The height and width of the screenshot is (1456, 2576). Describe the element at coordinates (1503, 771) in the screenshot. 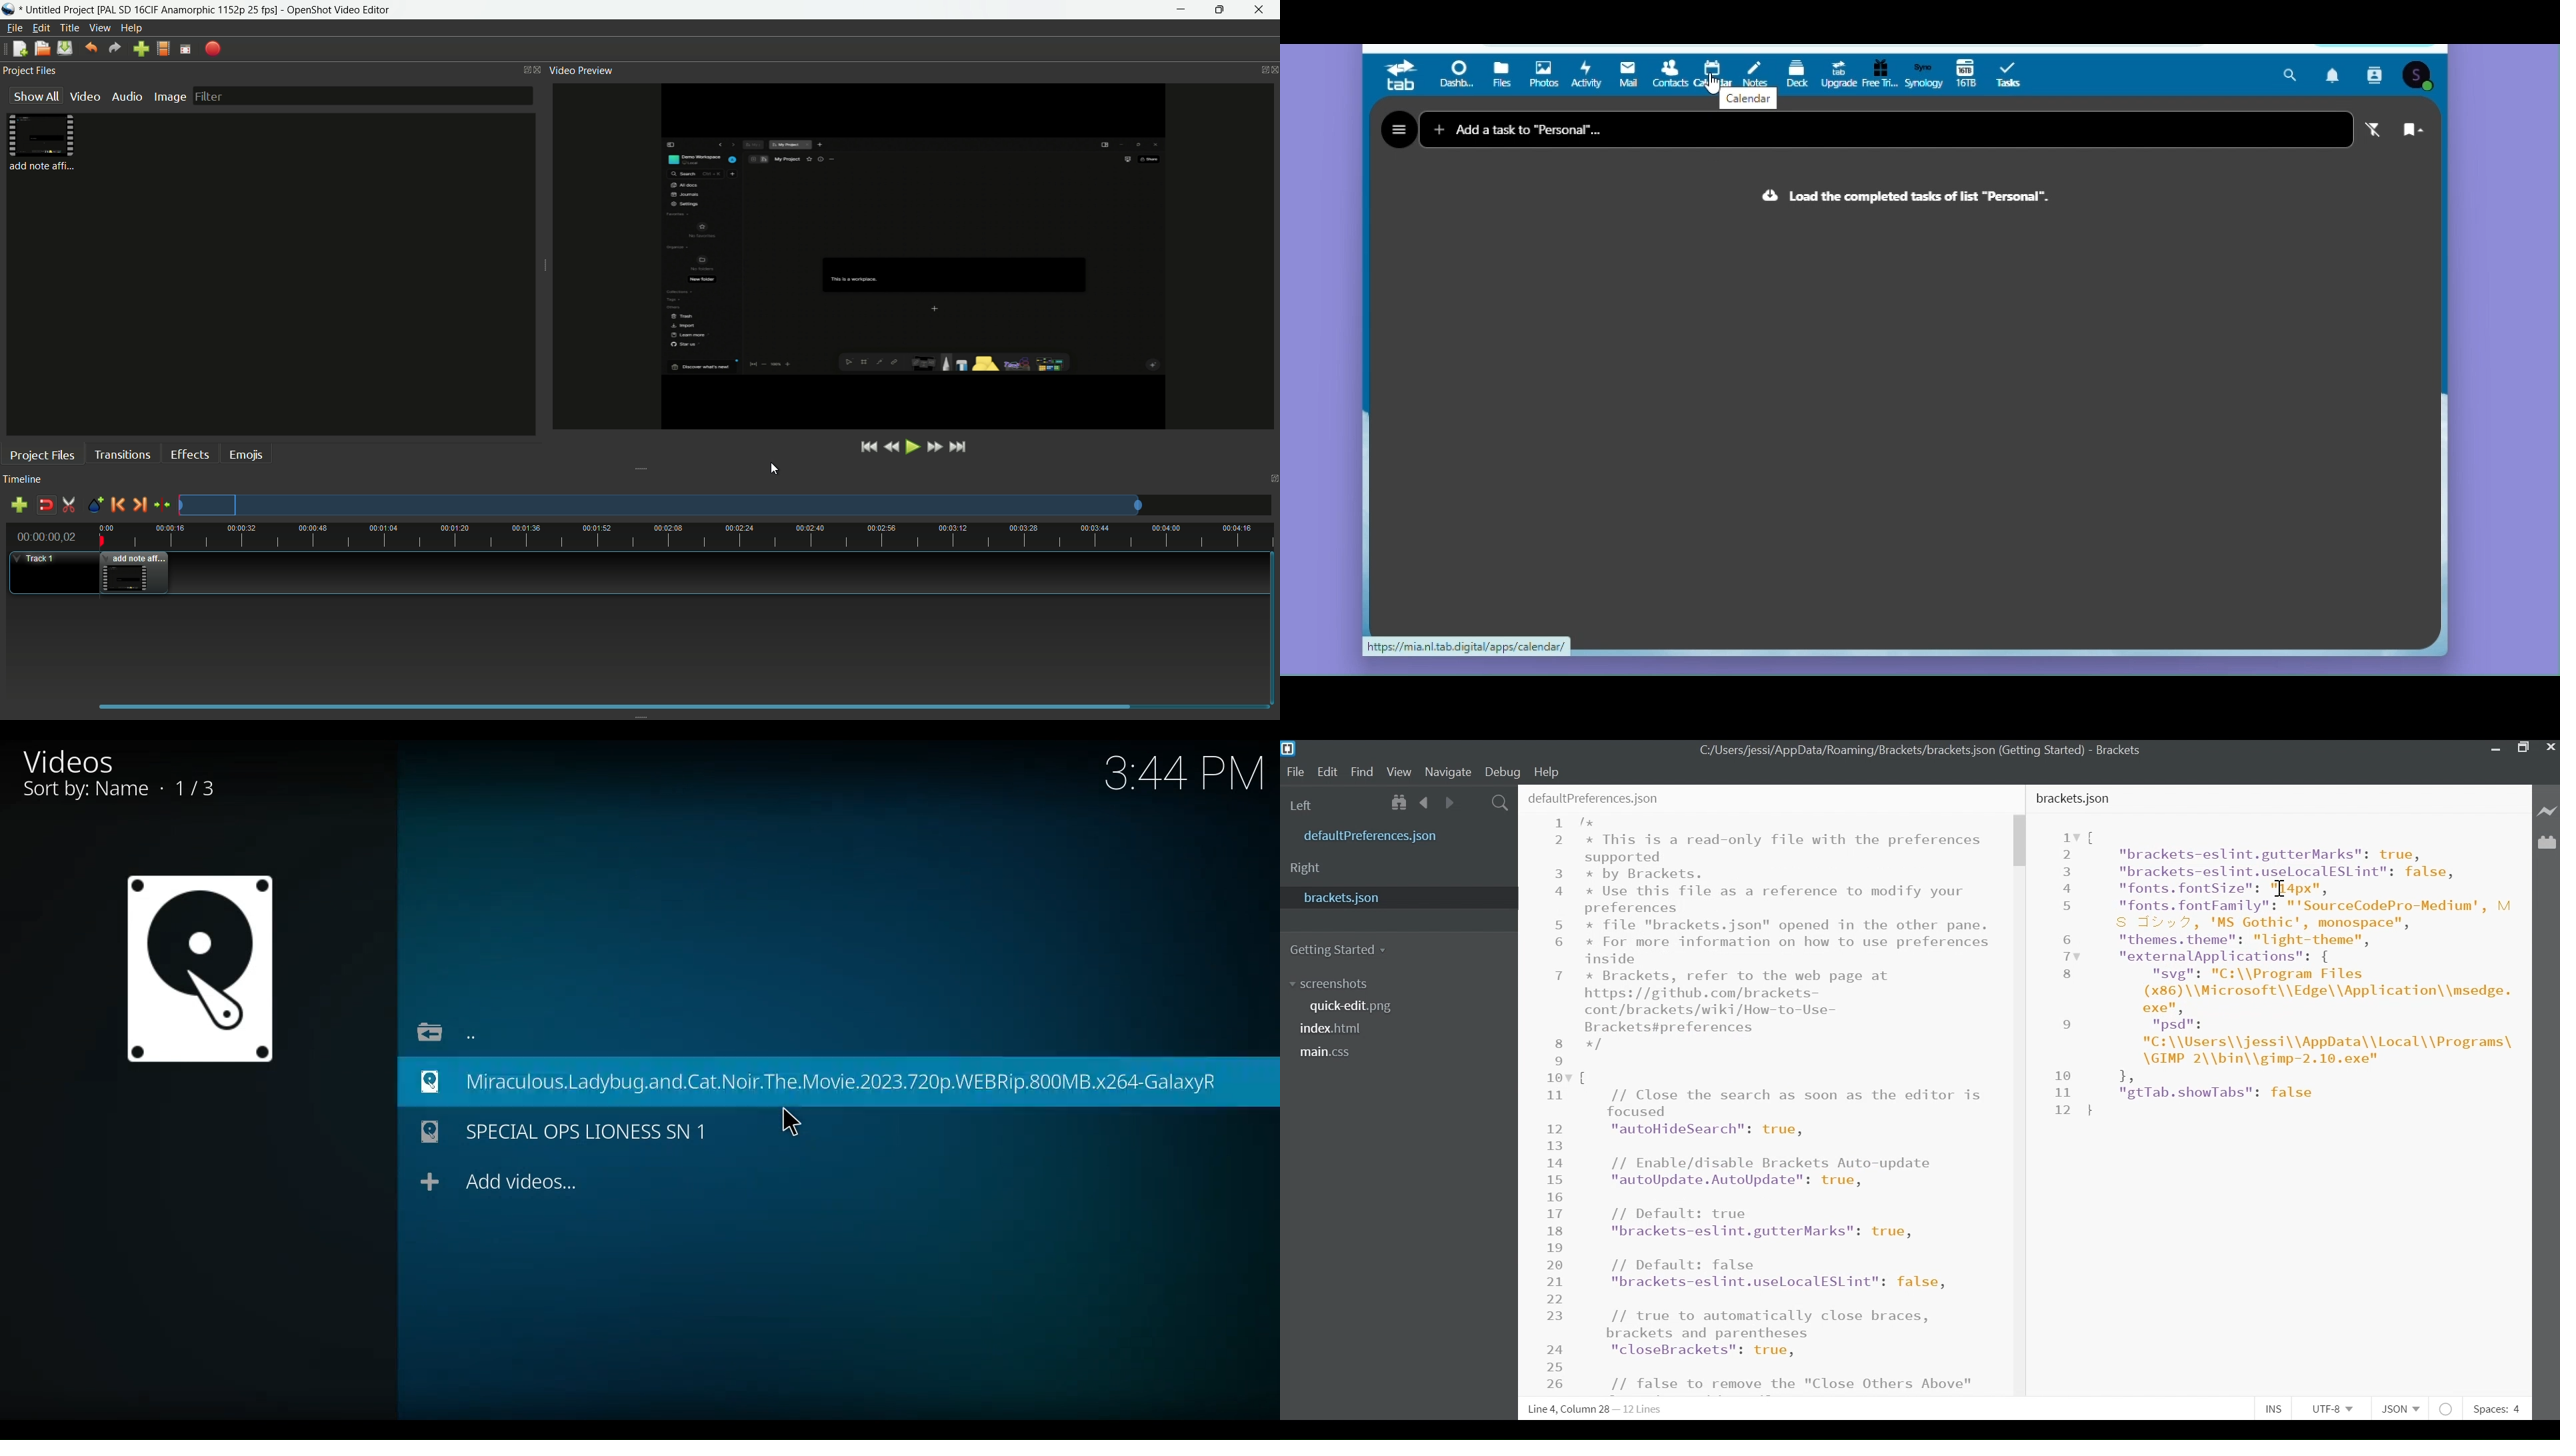

I see `Debug` at that location.